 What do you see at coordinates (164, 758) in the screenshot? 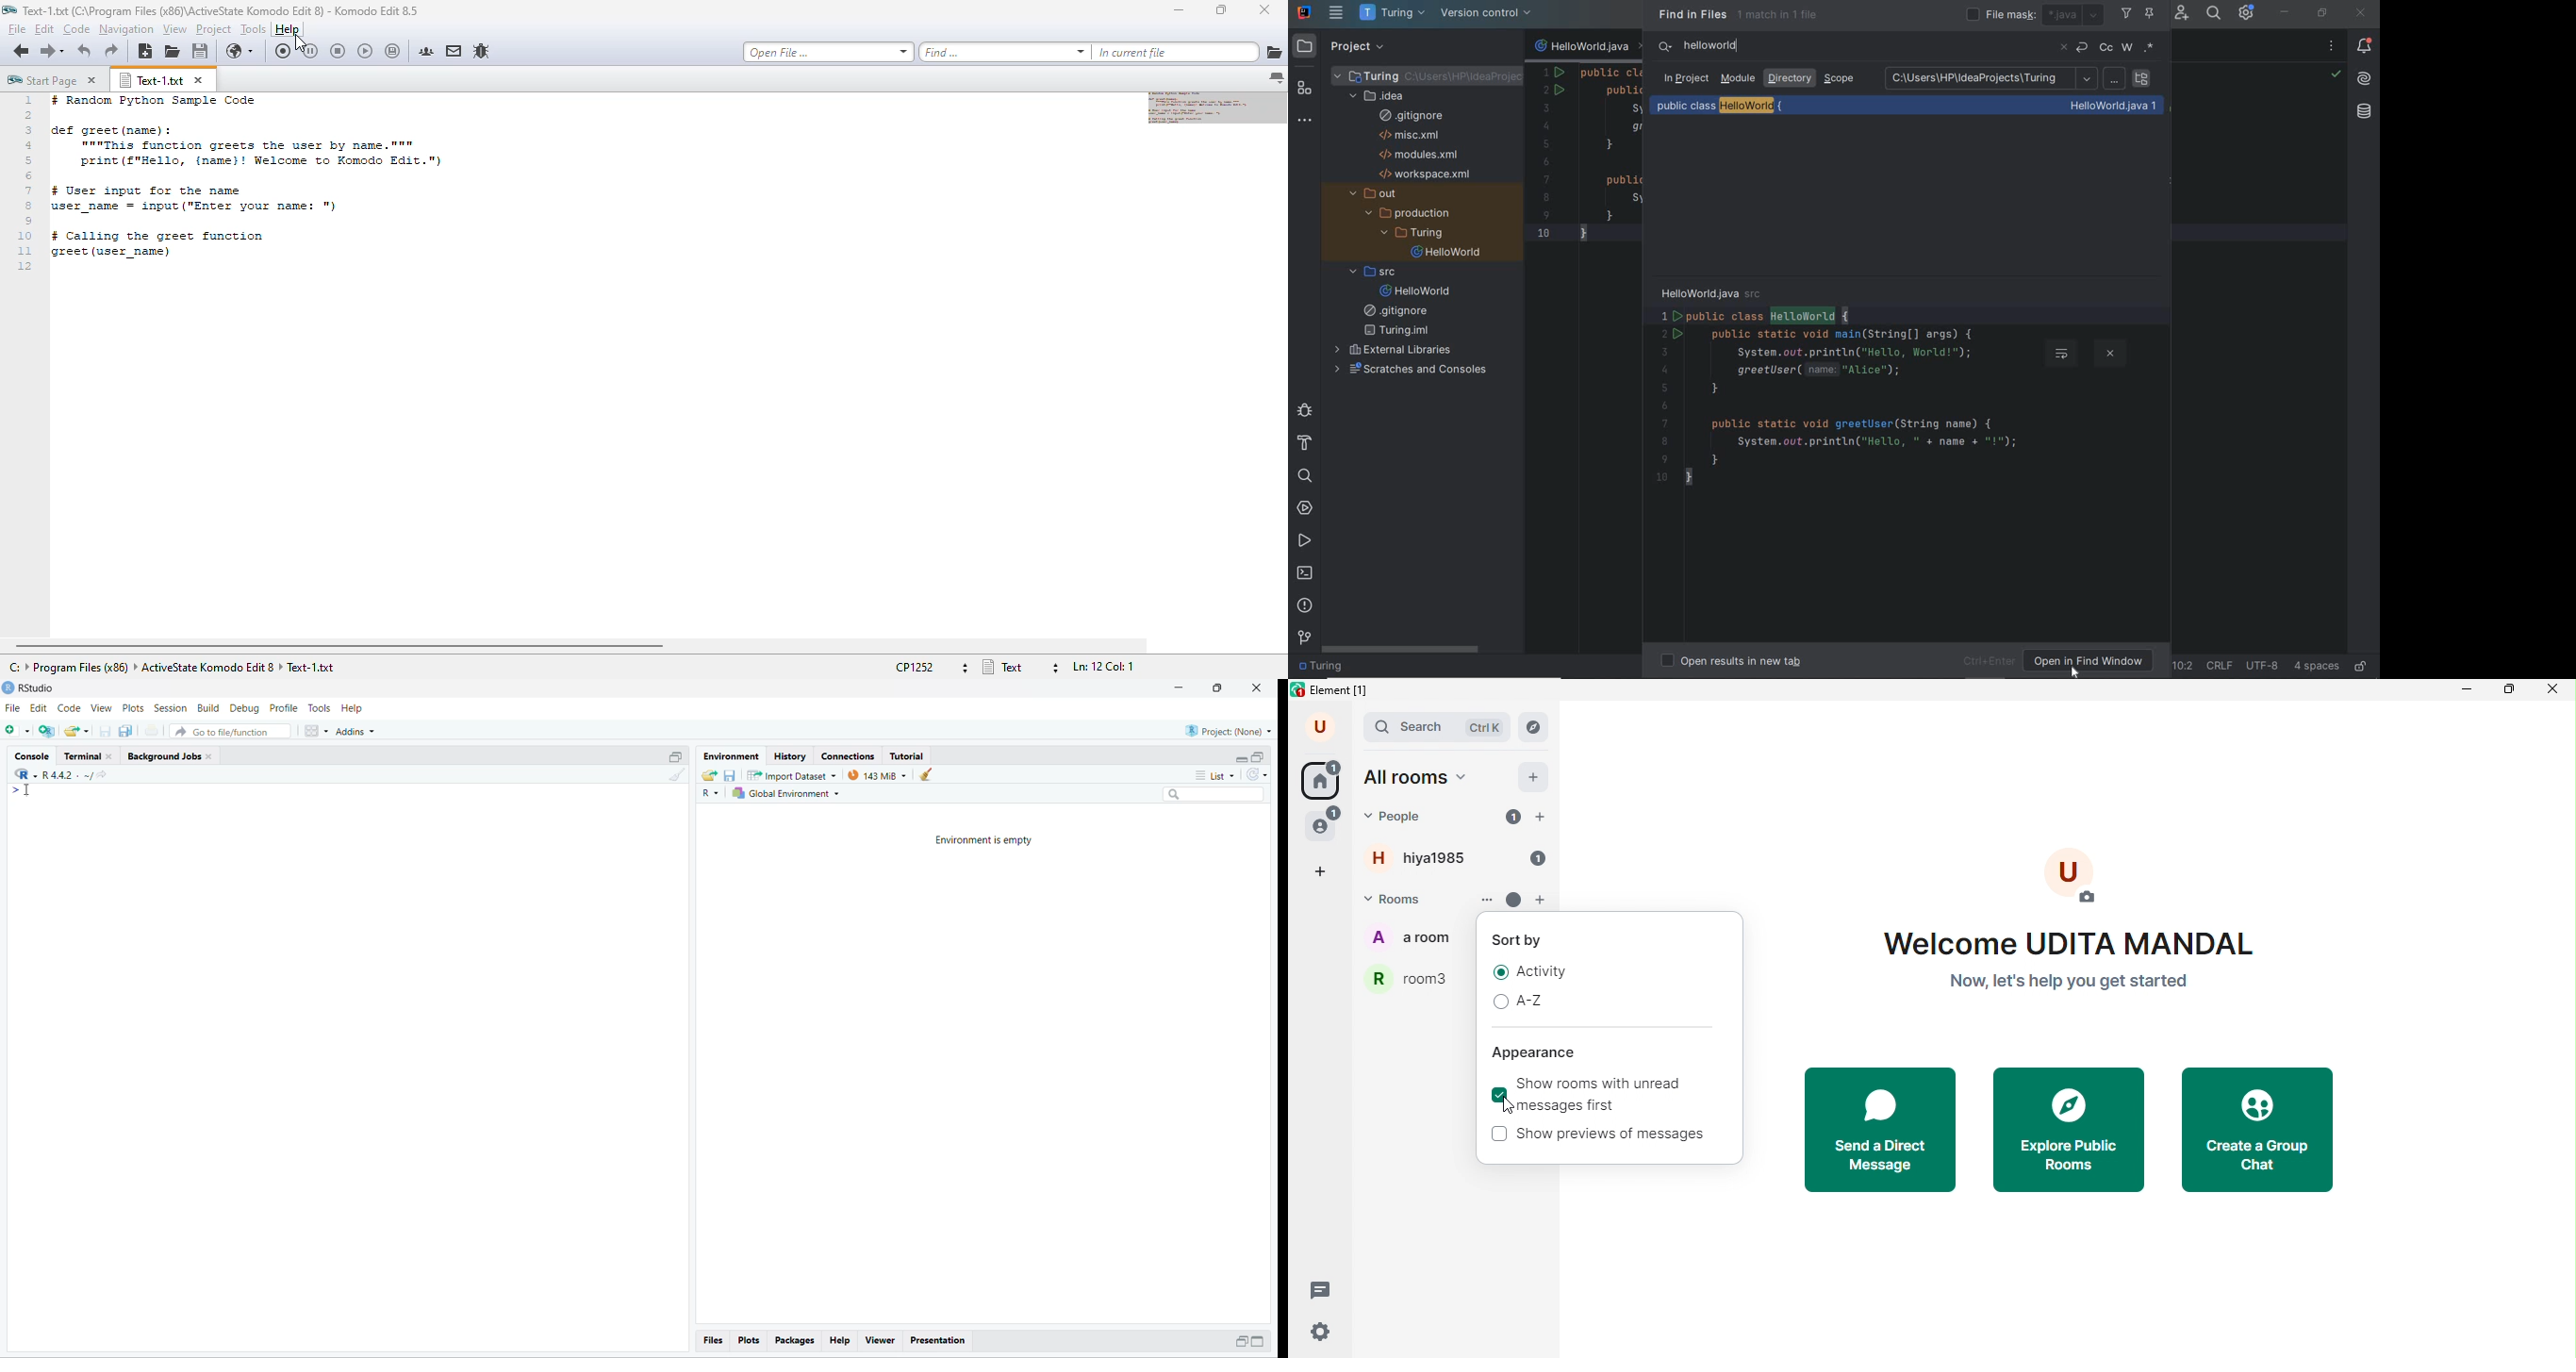
I see `background jobs` at bounding box center [164, 758].